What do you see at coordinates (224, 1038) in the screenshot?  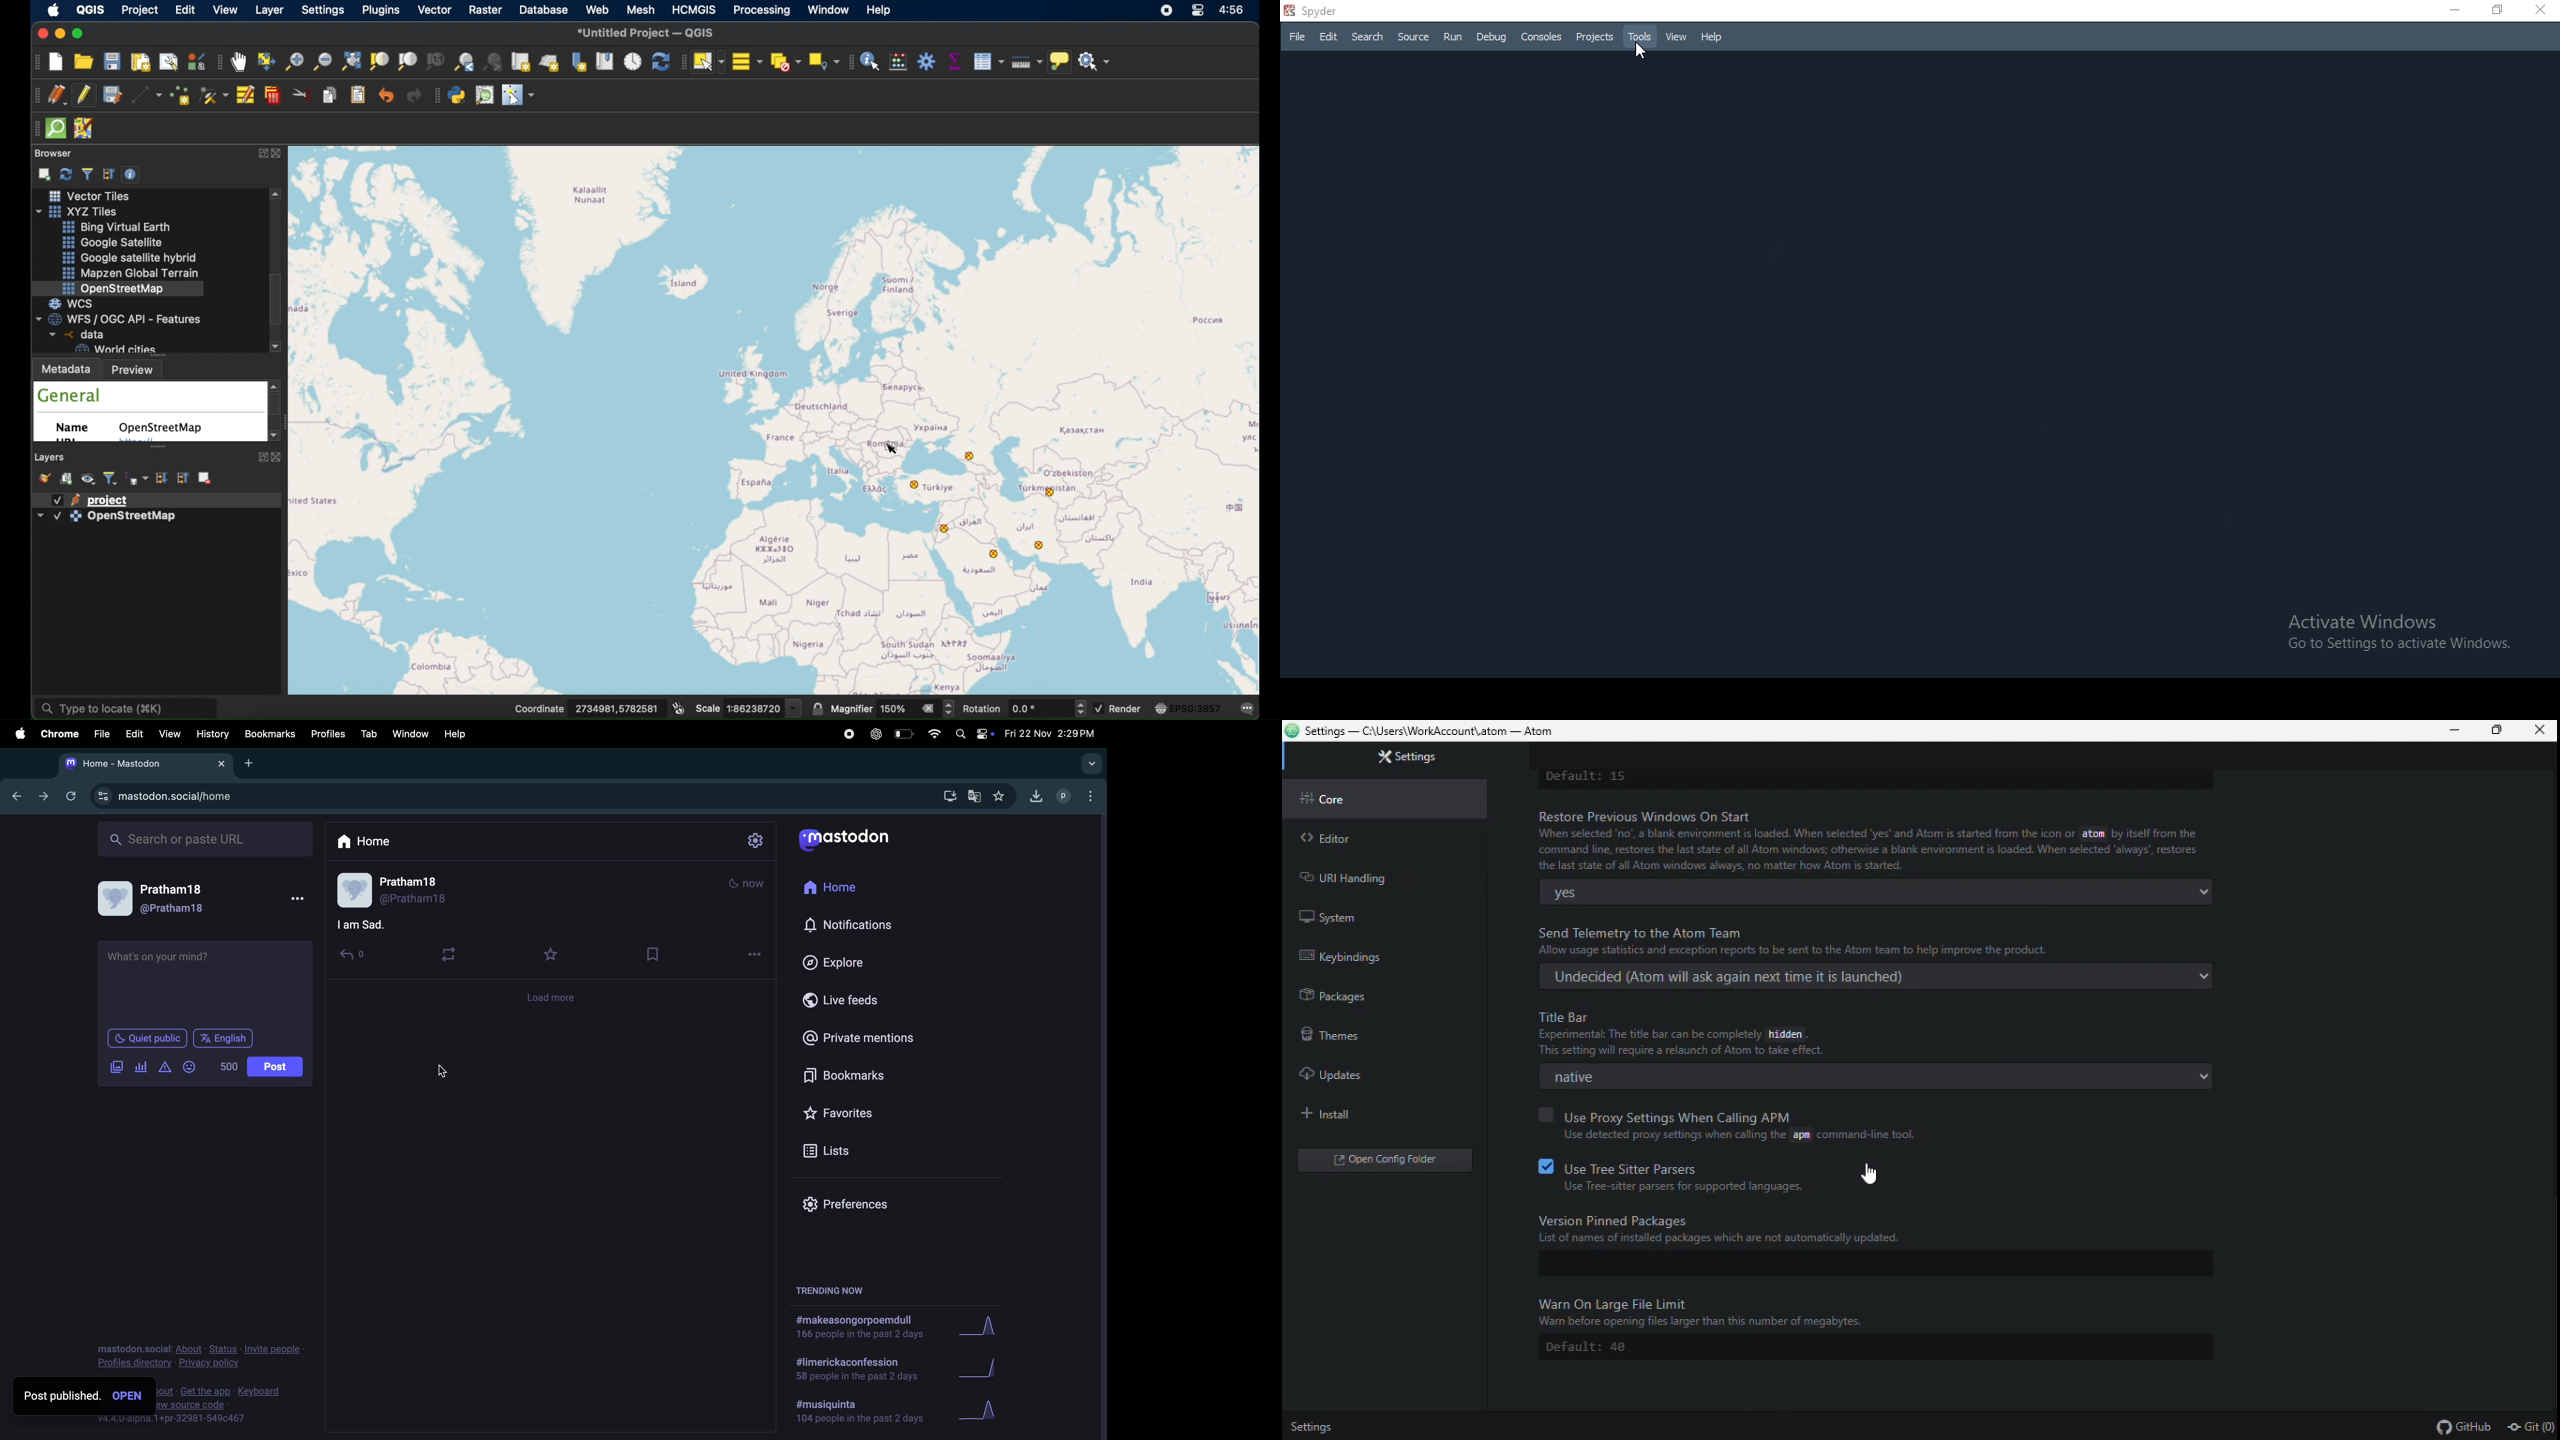 I see `english` at bounding box center [224, 1038].